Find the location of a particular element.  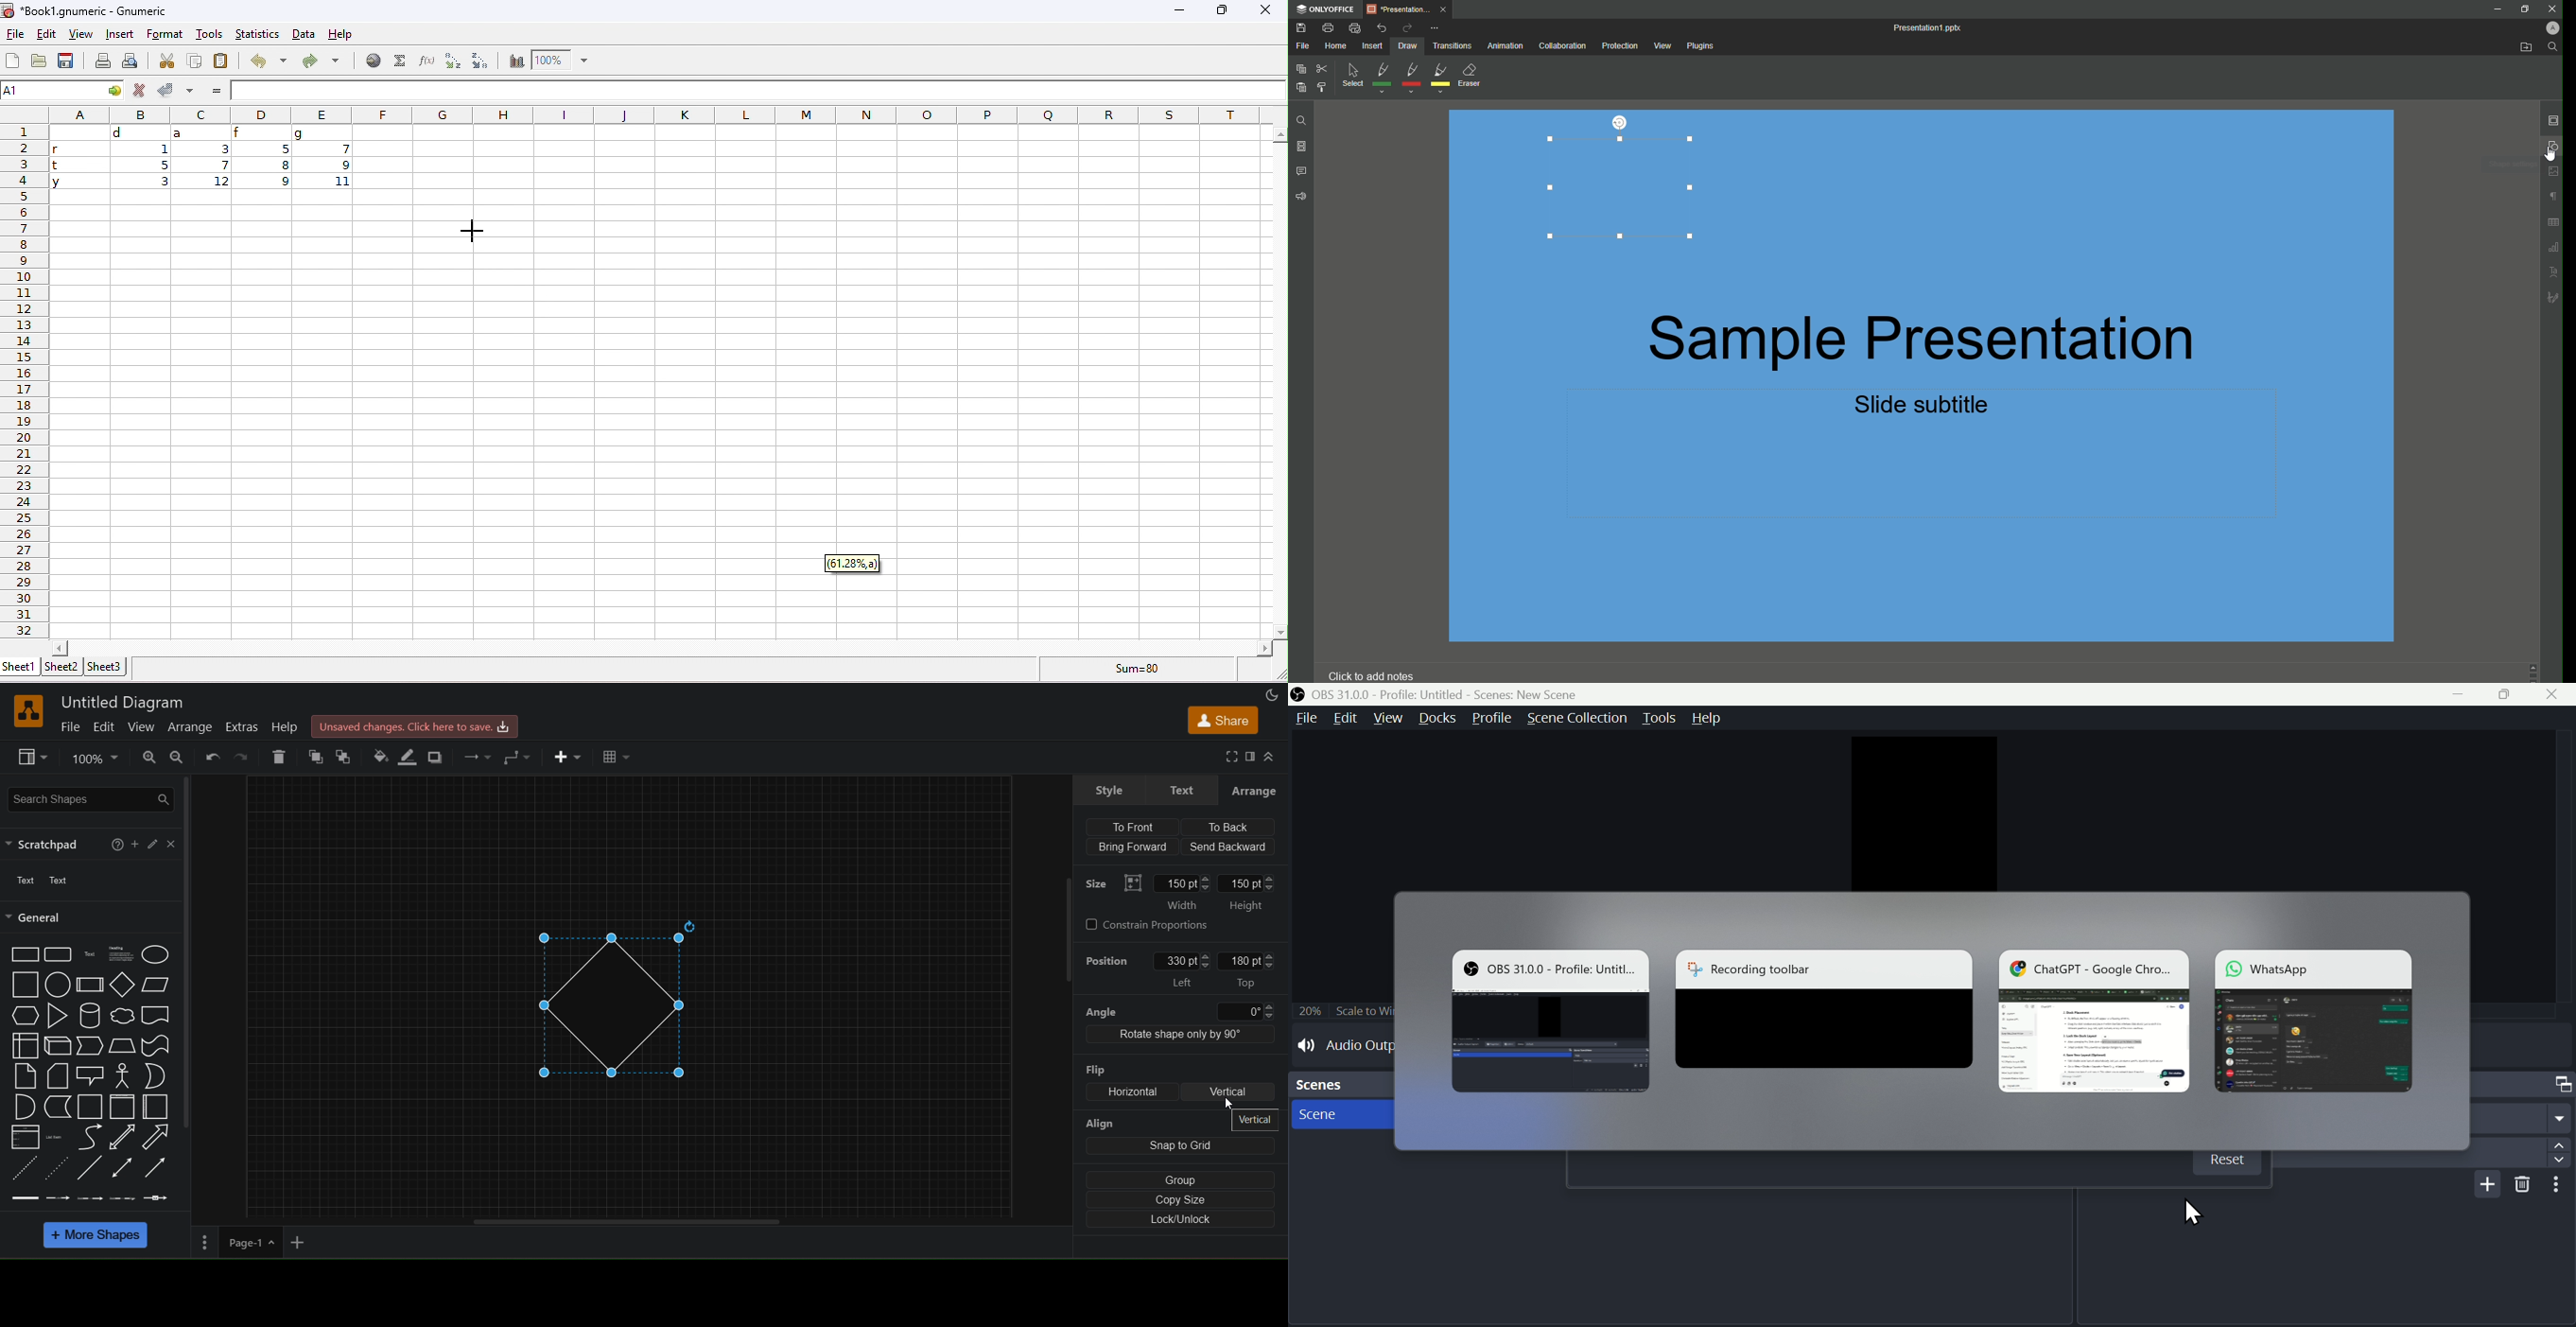

Plugins is located at coordinates (1703, 47).